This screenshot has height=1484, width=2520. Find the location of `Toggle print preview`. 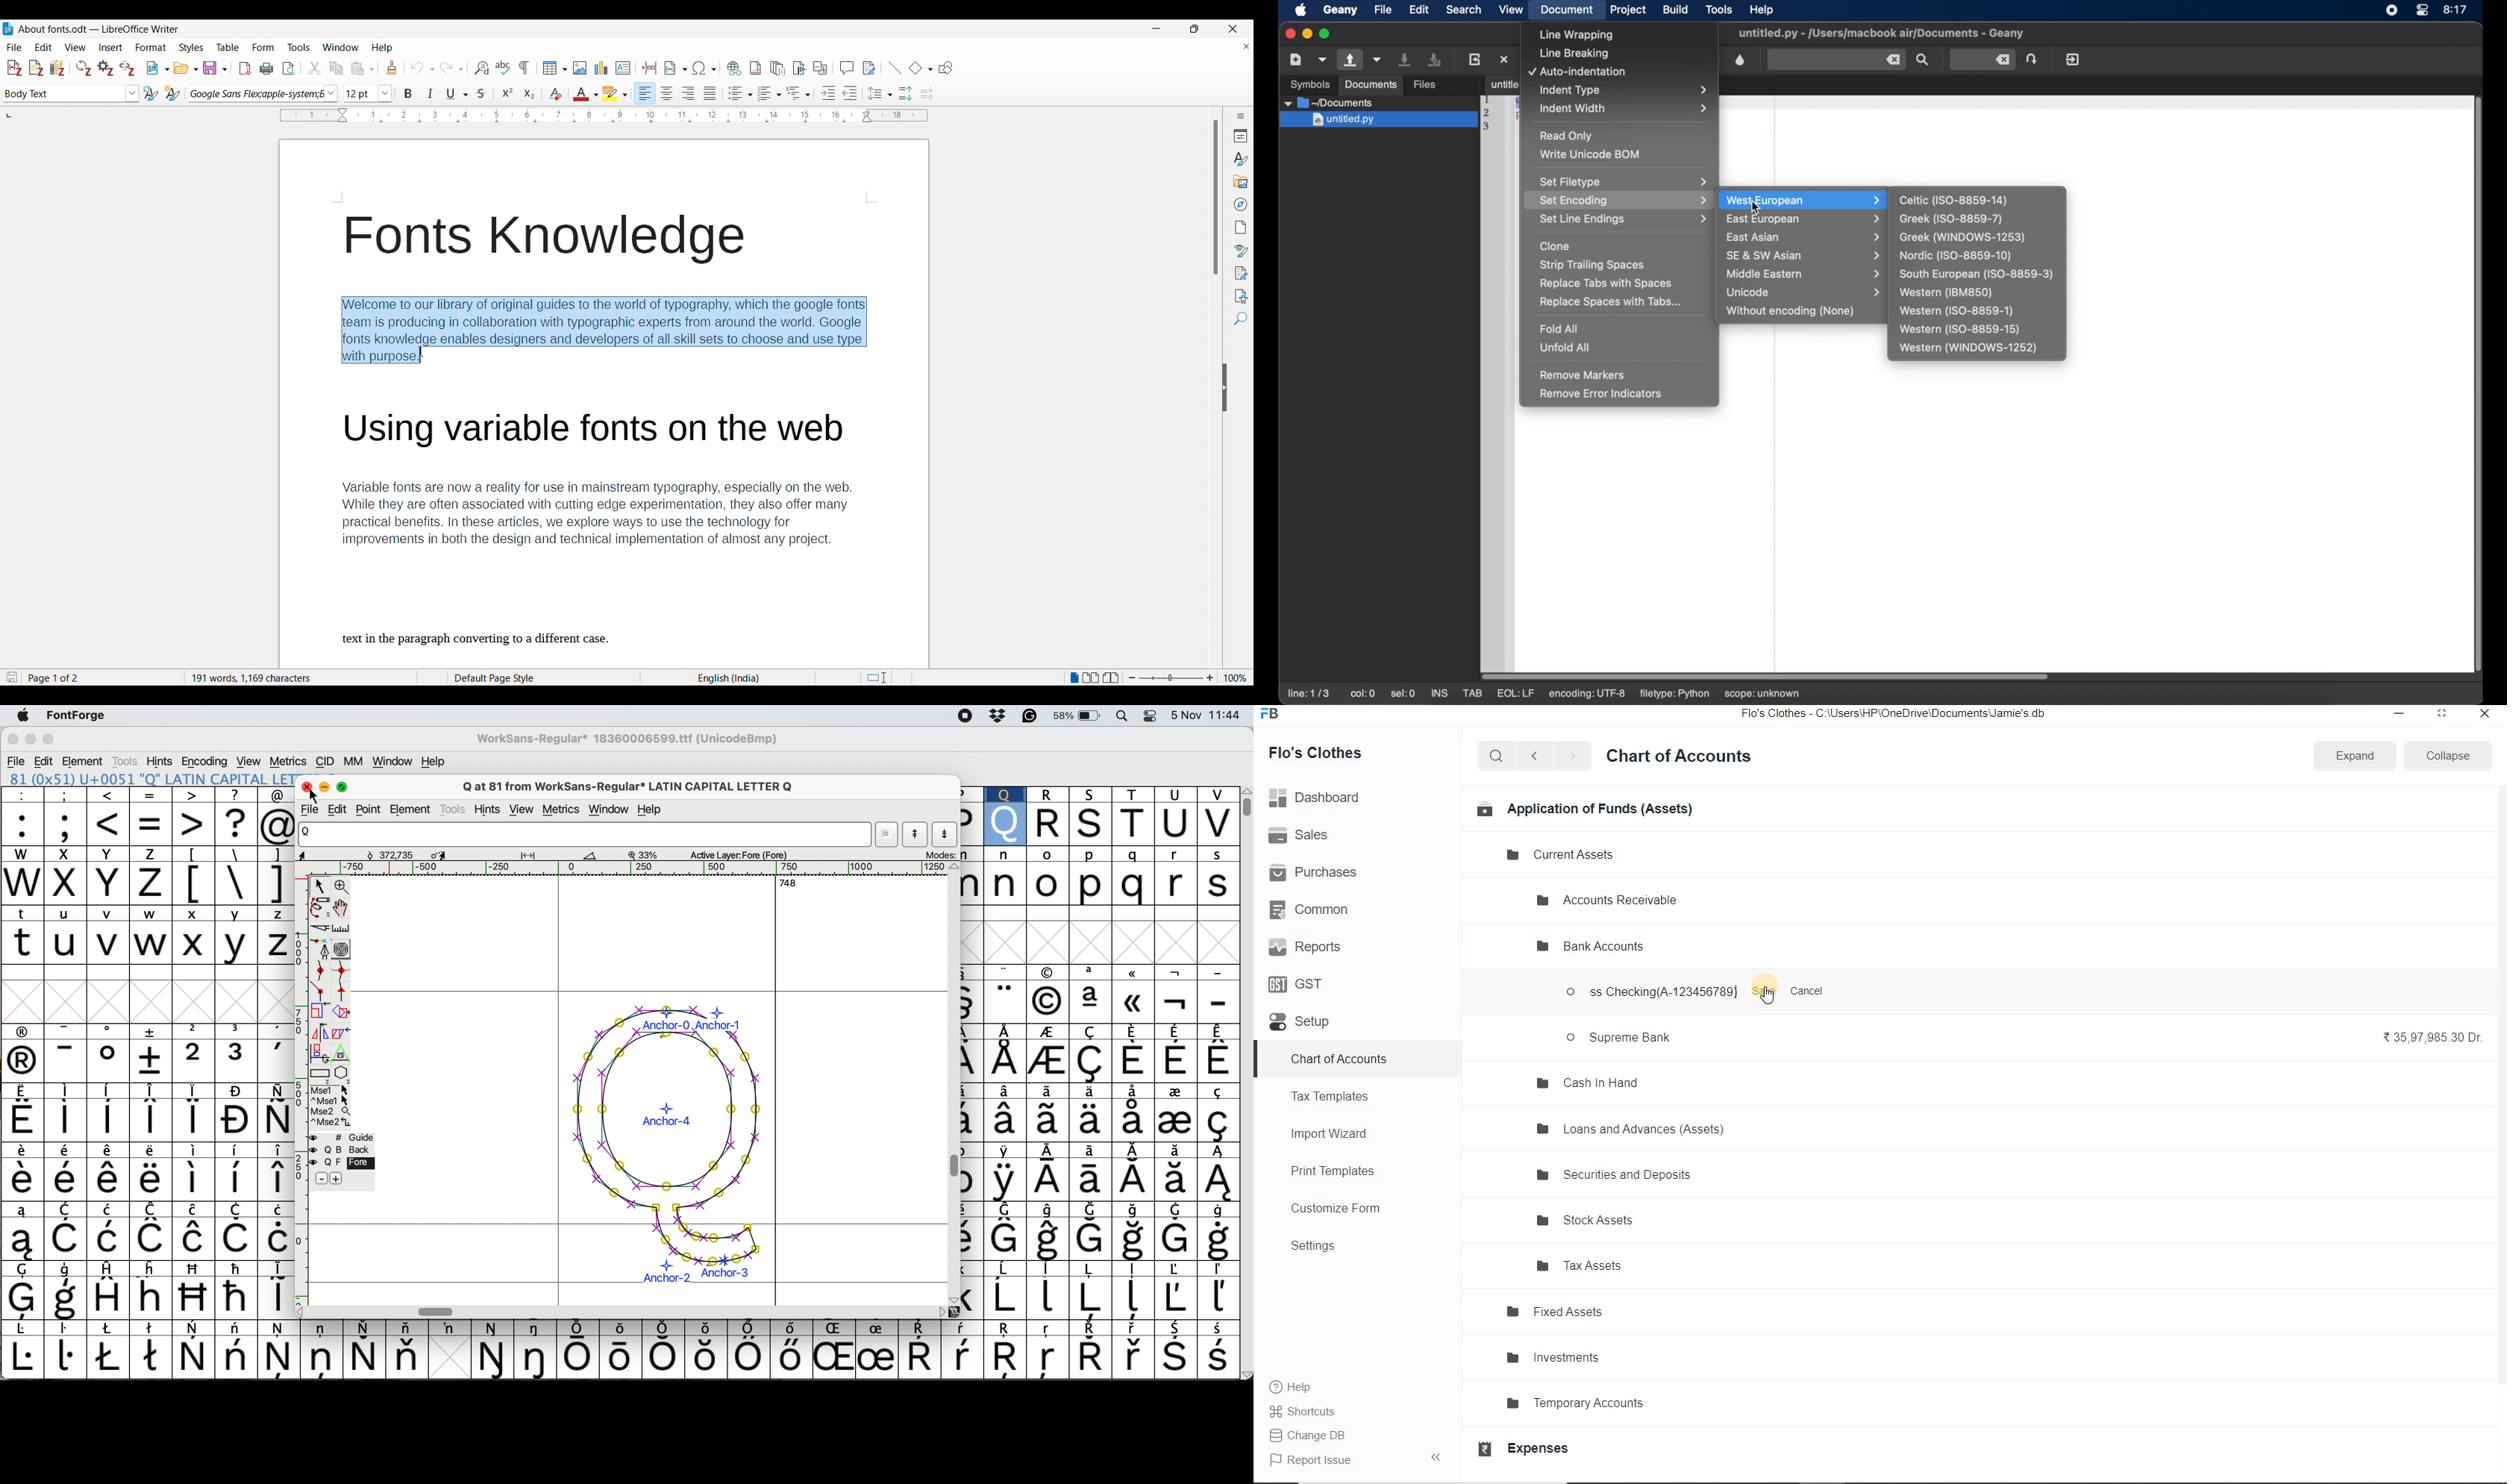

Toggle print preview is located at coordinates (290, 69).